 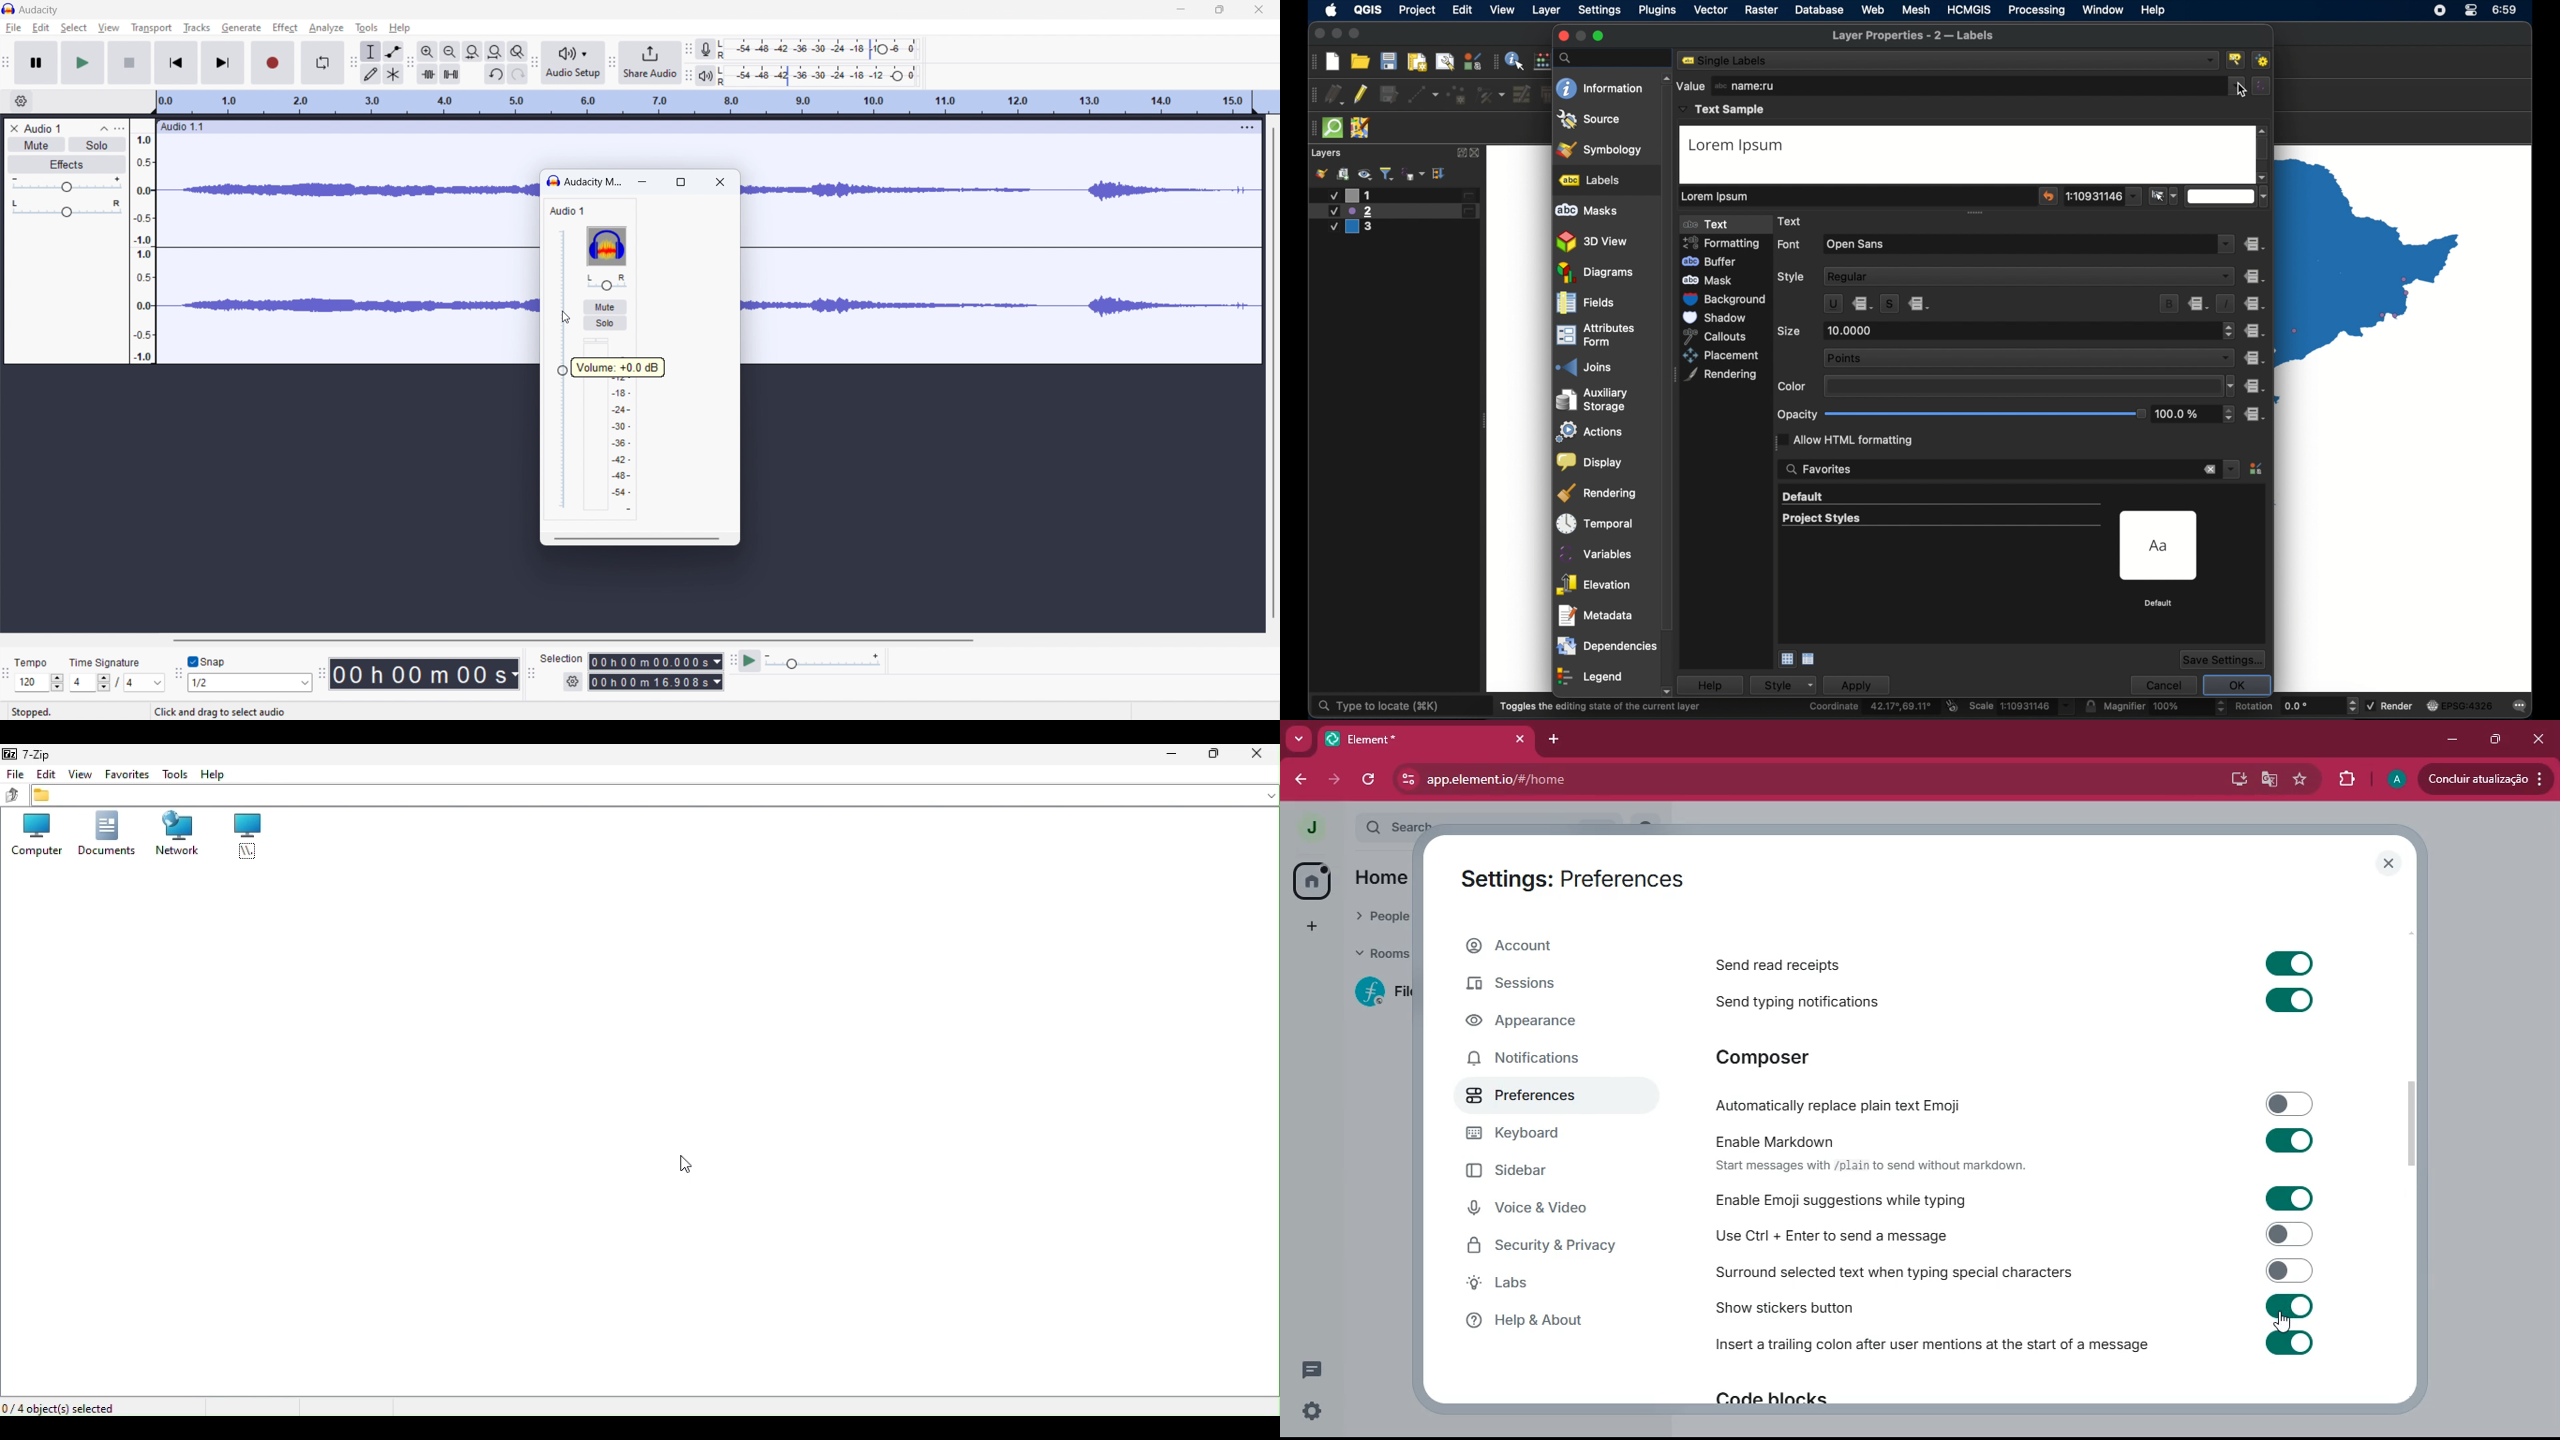 What do you see at coordinates (706, 50) in the screenshot?
I see `recording meter` at bounding box center [706, 50].